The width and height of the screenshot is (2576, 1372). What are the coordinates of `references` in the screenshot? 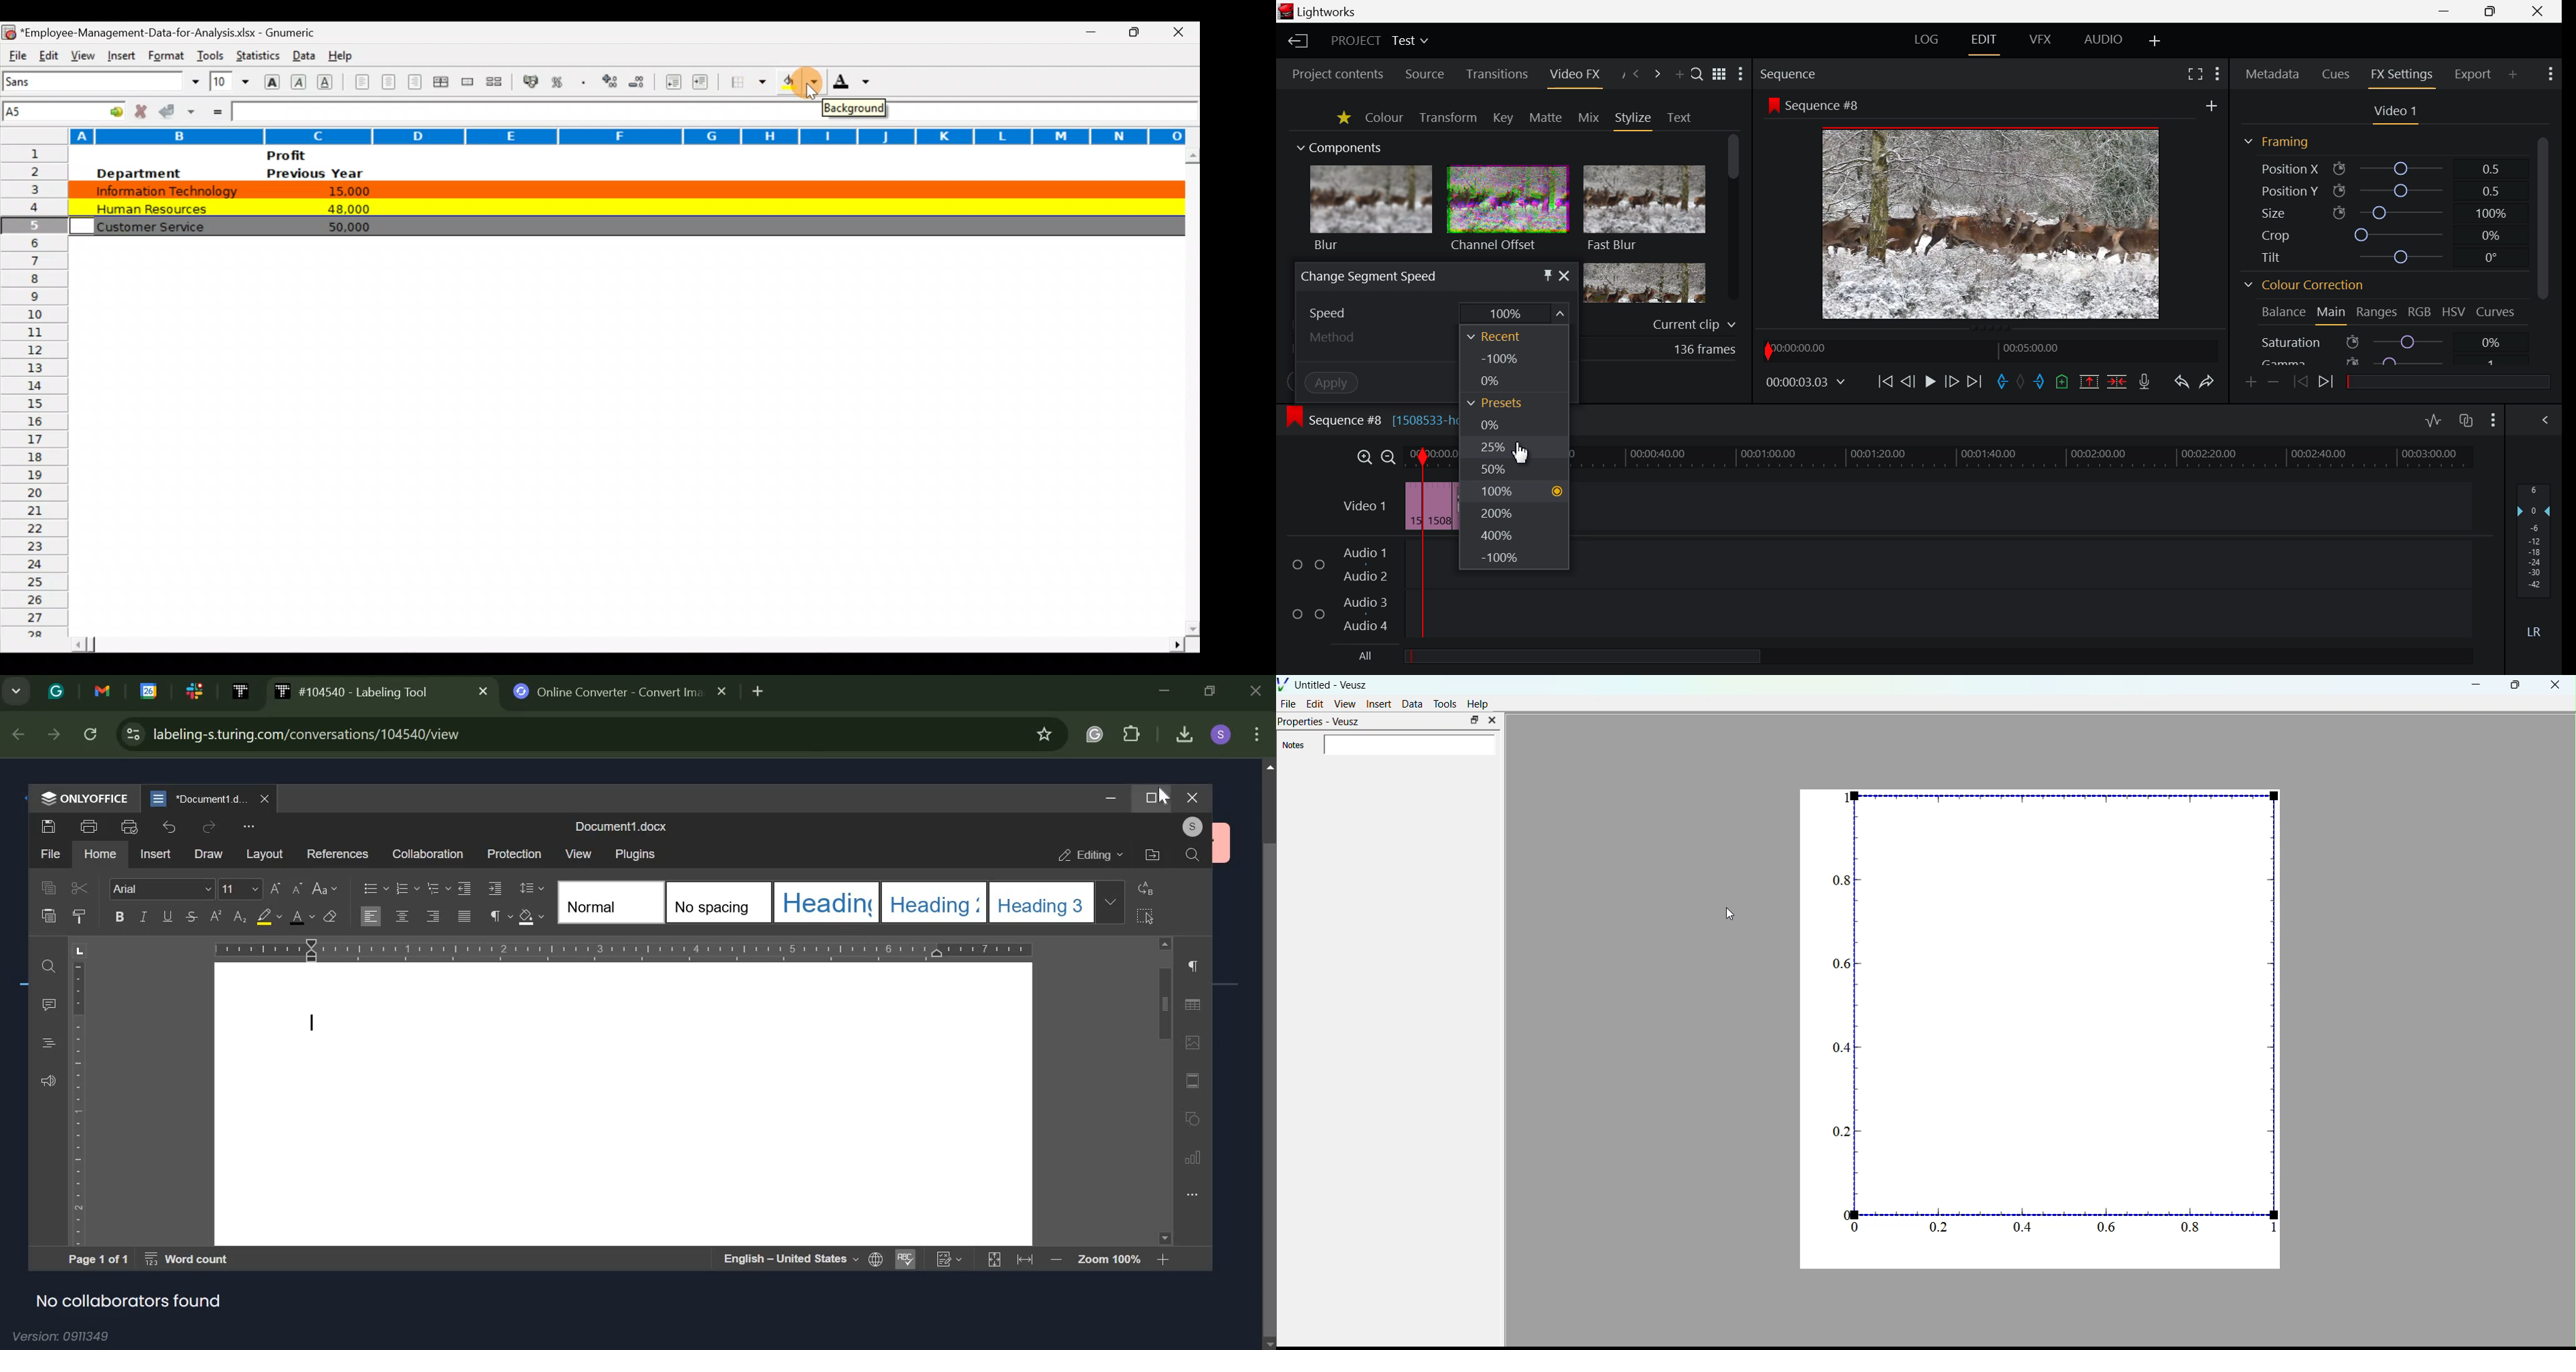 It's located at (337, 854).